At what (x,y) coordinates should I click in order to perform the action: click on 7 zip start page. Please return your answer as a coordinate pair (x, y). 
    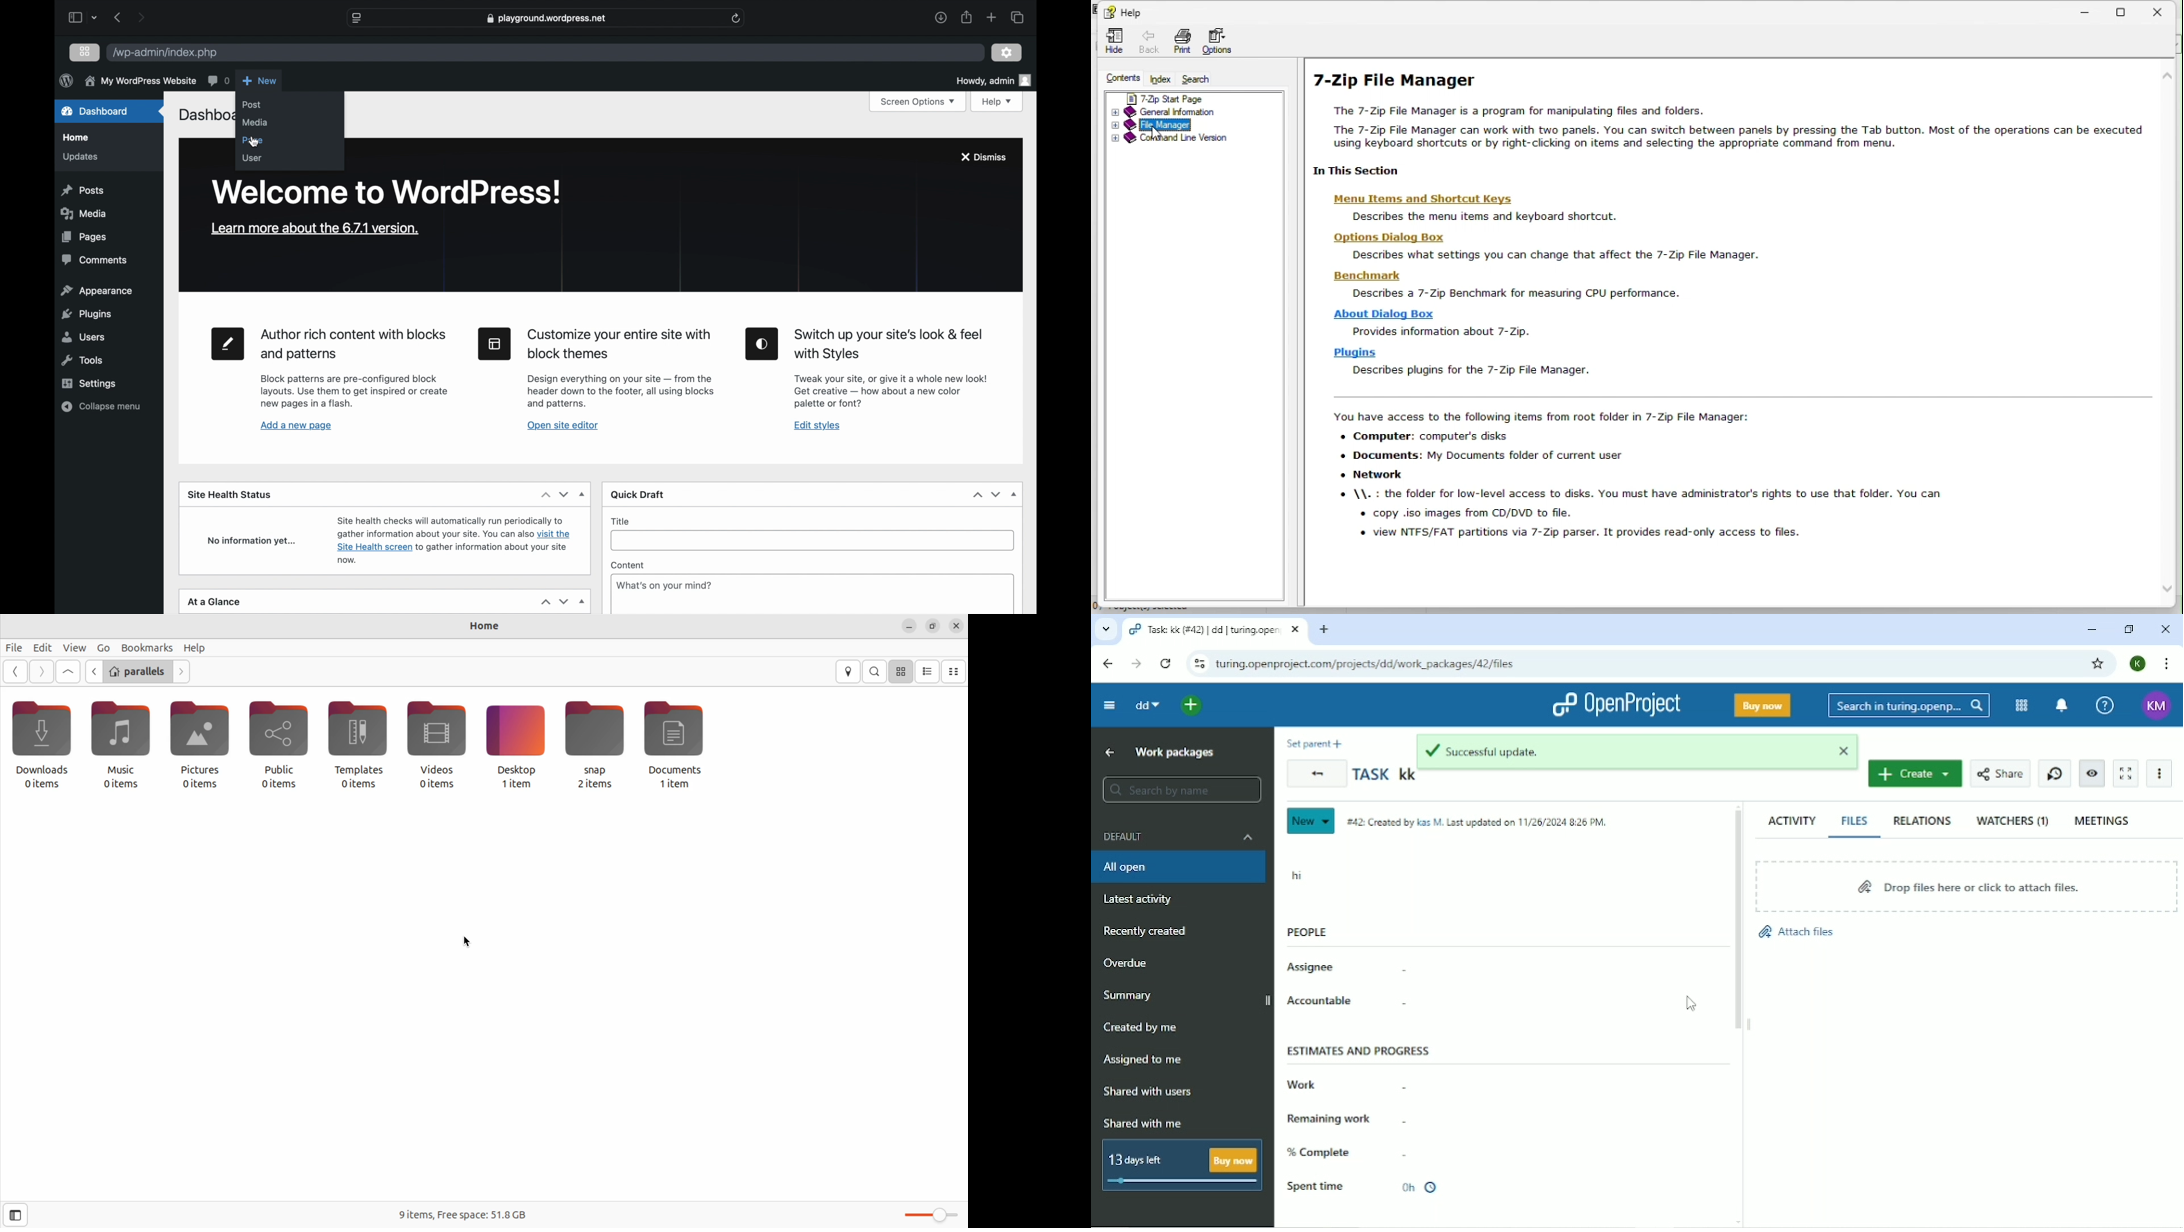
    Looking at the image, I should click on (1192, 96).